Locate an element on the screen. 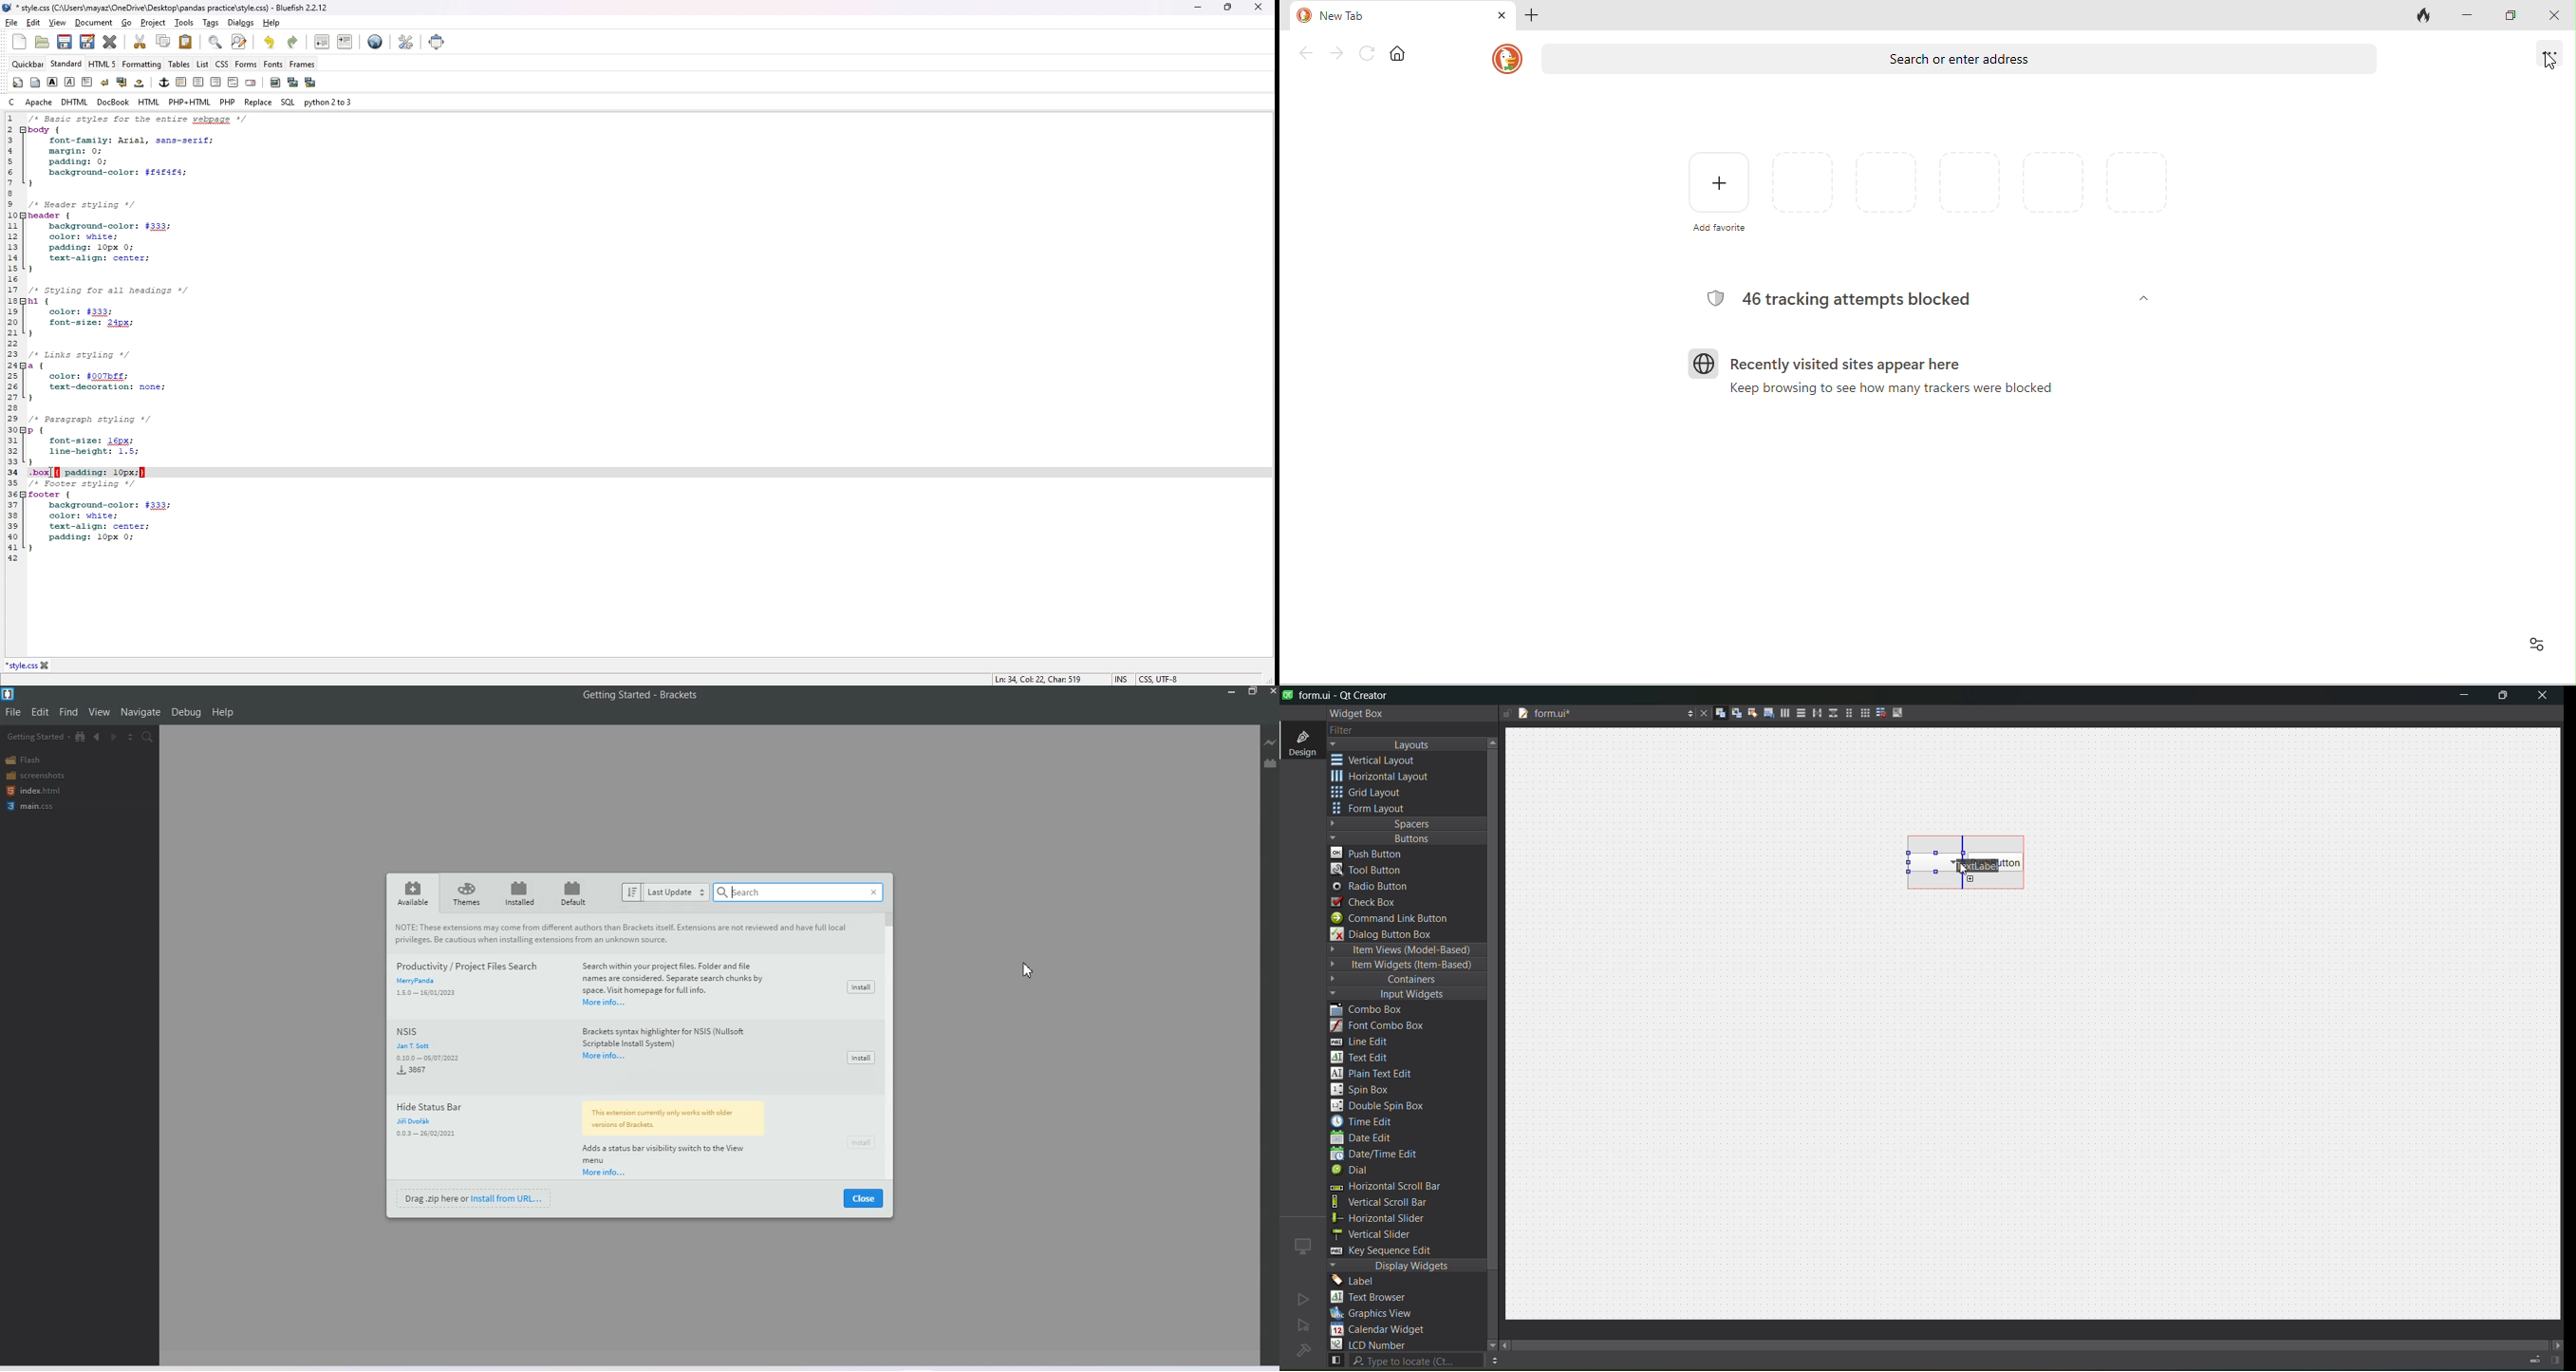 This screenshot has width=2576, height=1372. note about extension to users is located at coordinates (630, 934).